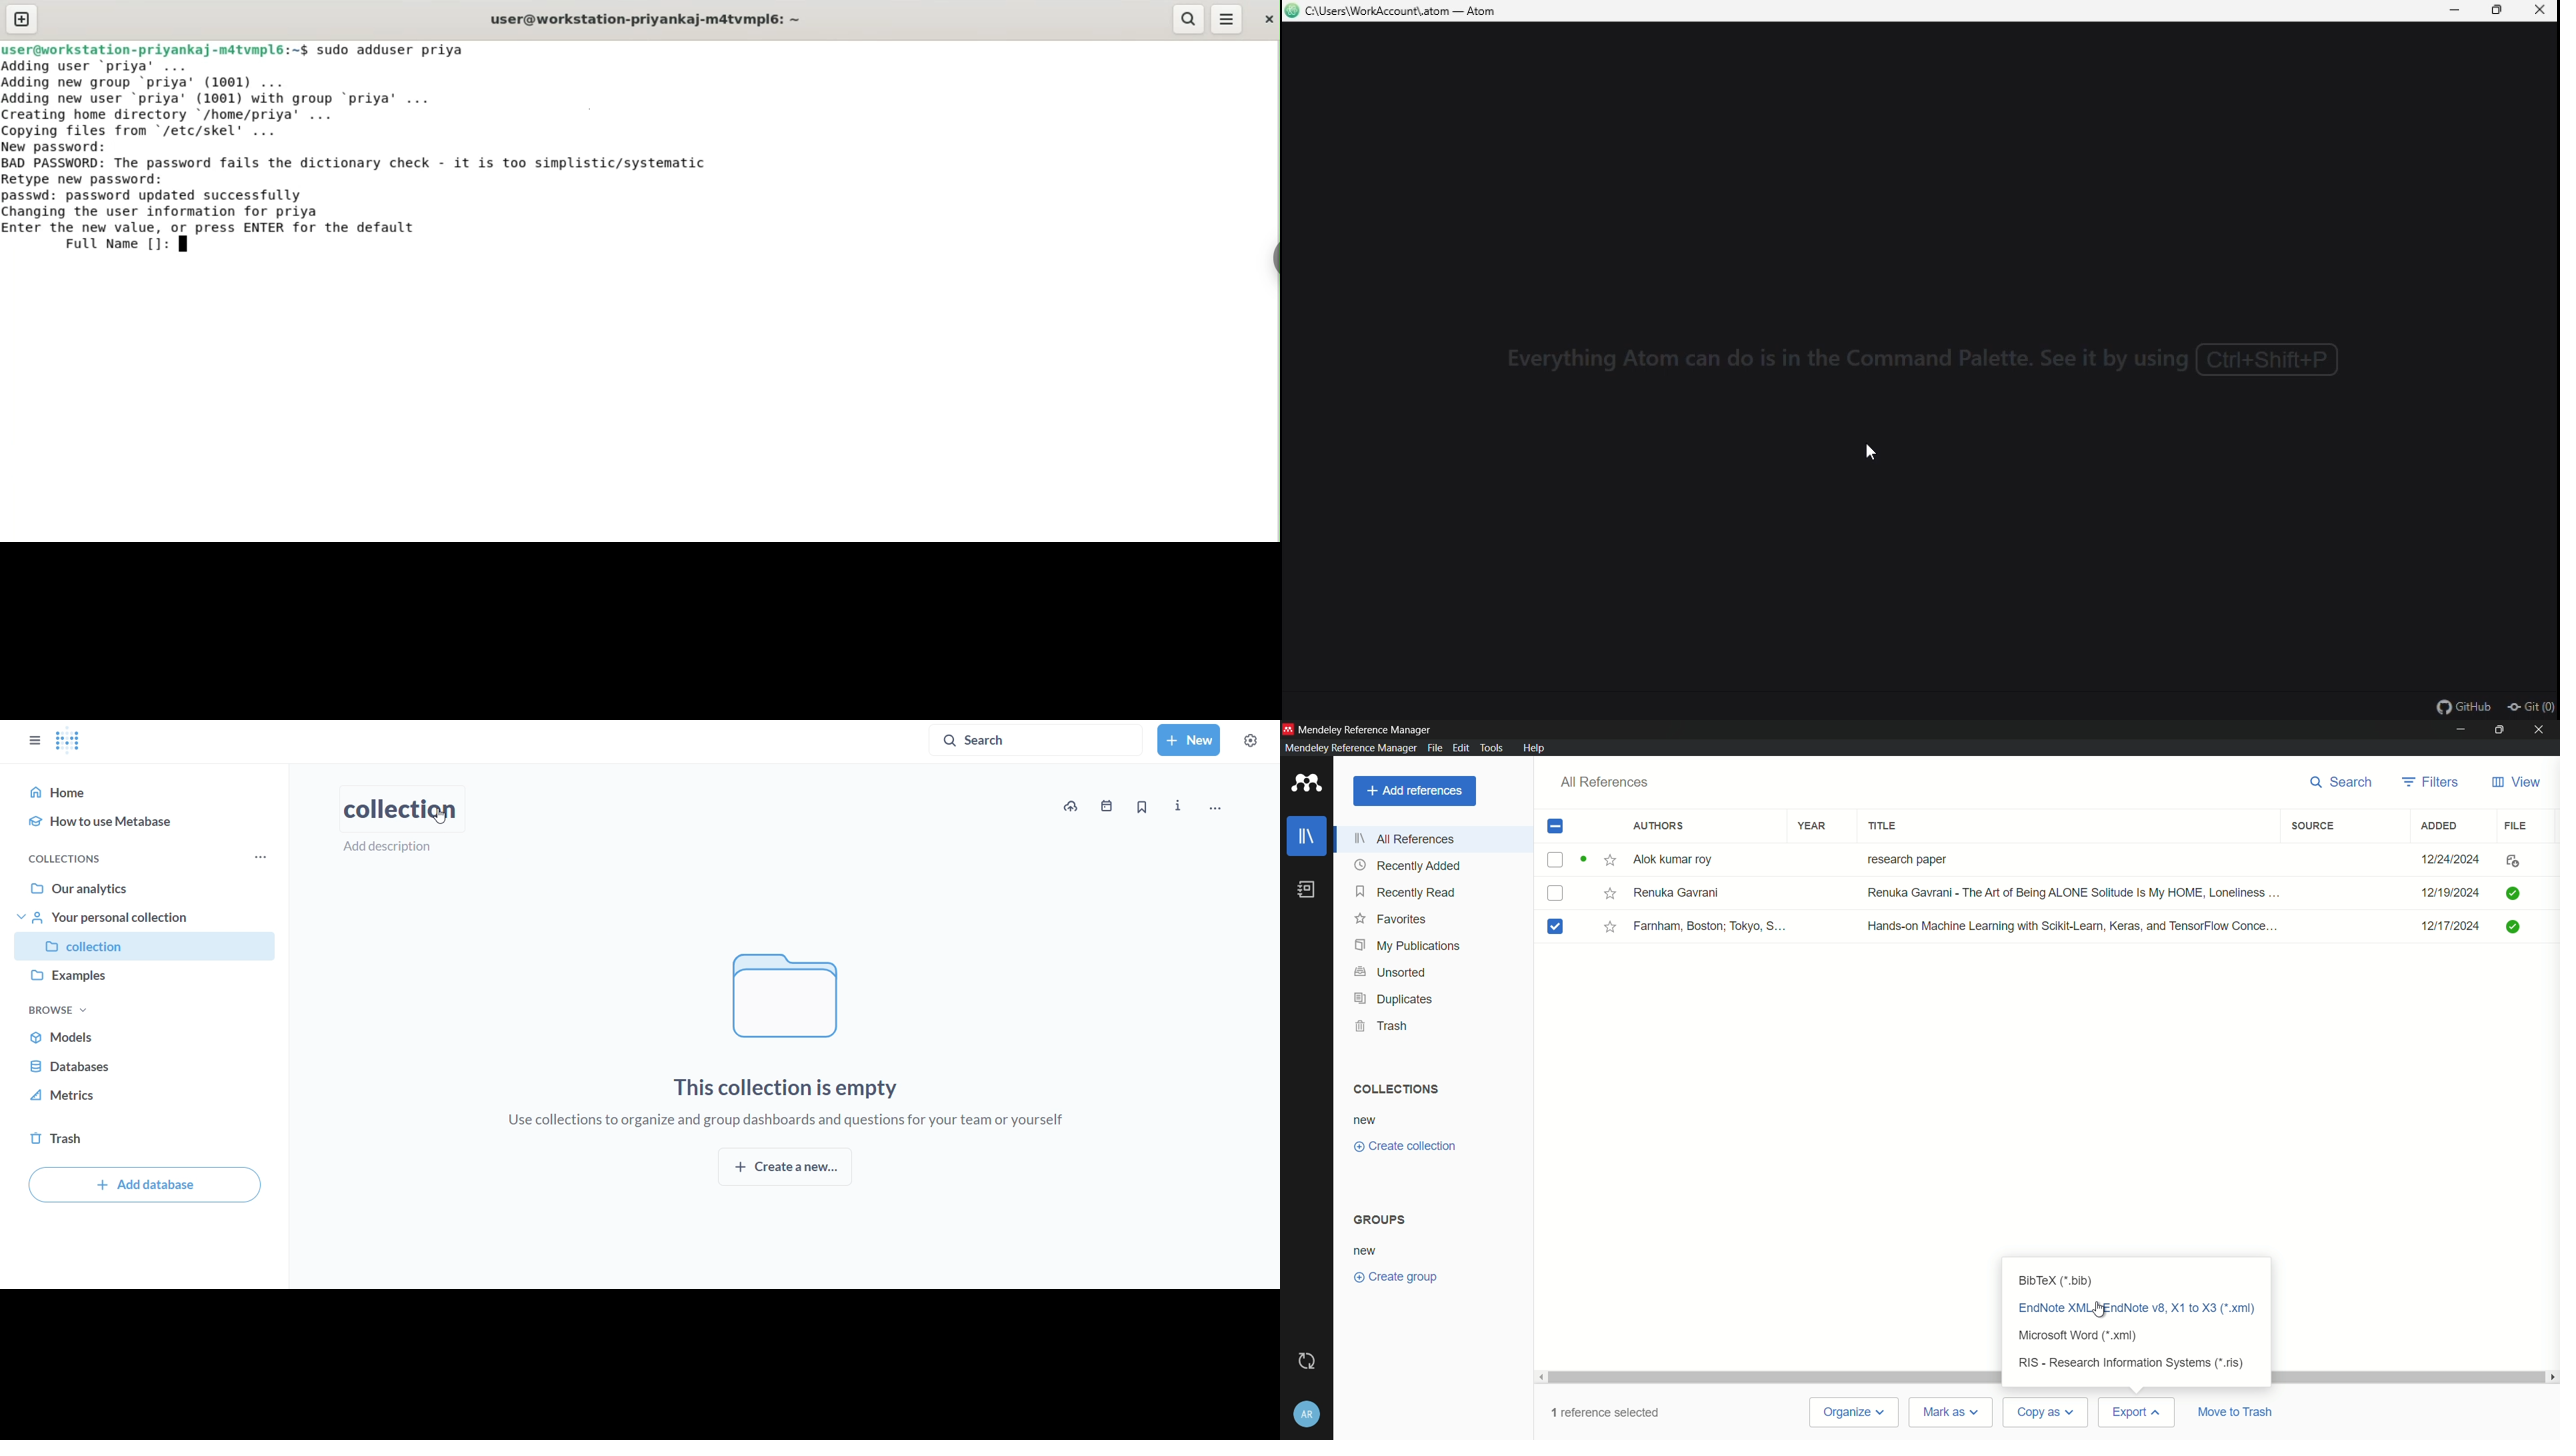 This screenshot has width=2576, height=1456. What do you see at coordinates (145, 1185) in the screenshot?
I see `add database` at bounding box center [145, 1185].